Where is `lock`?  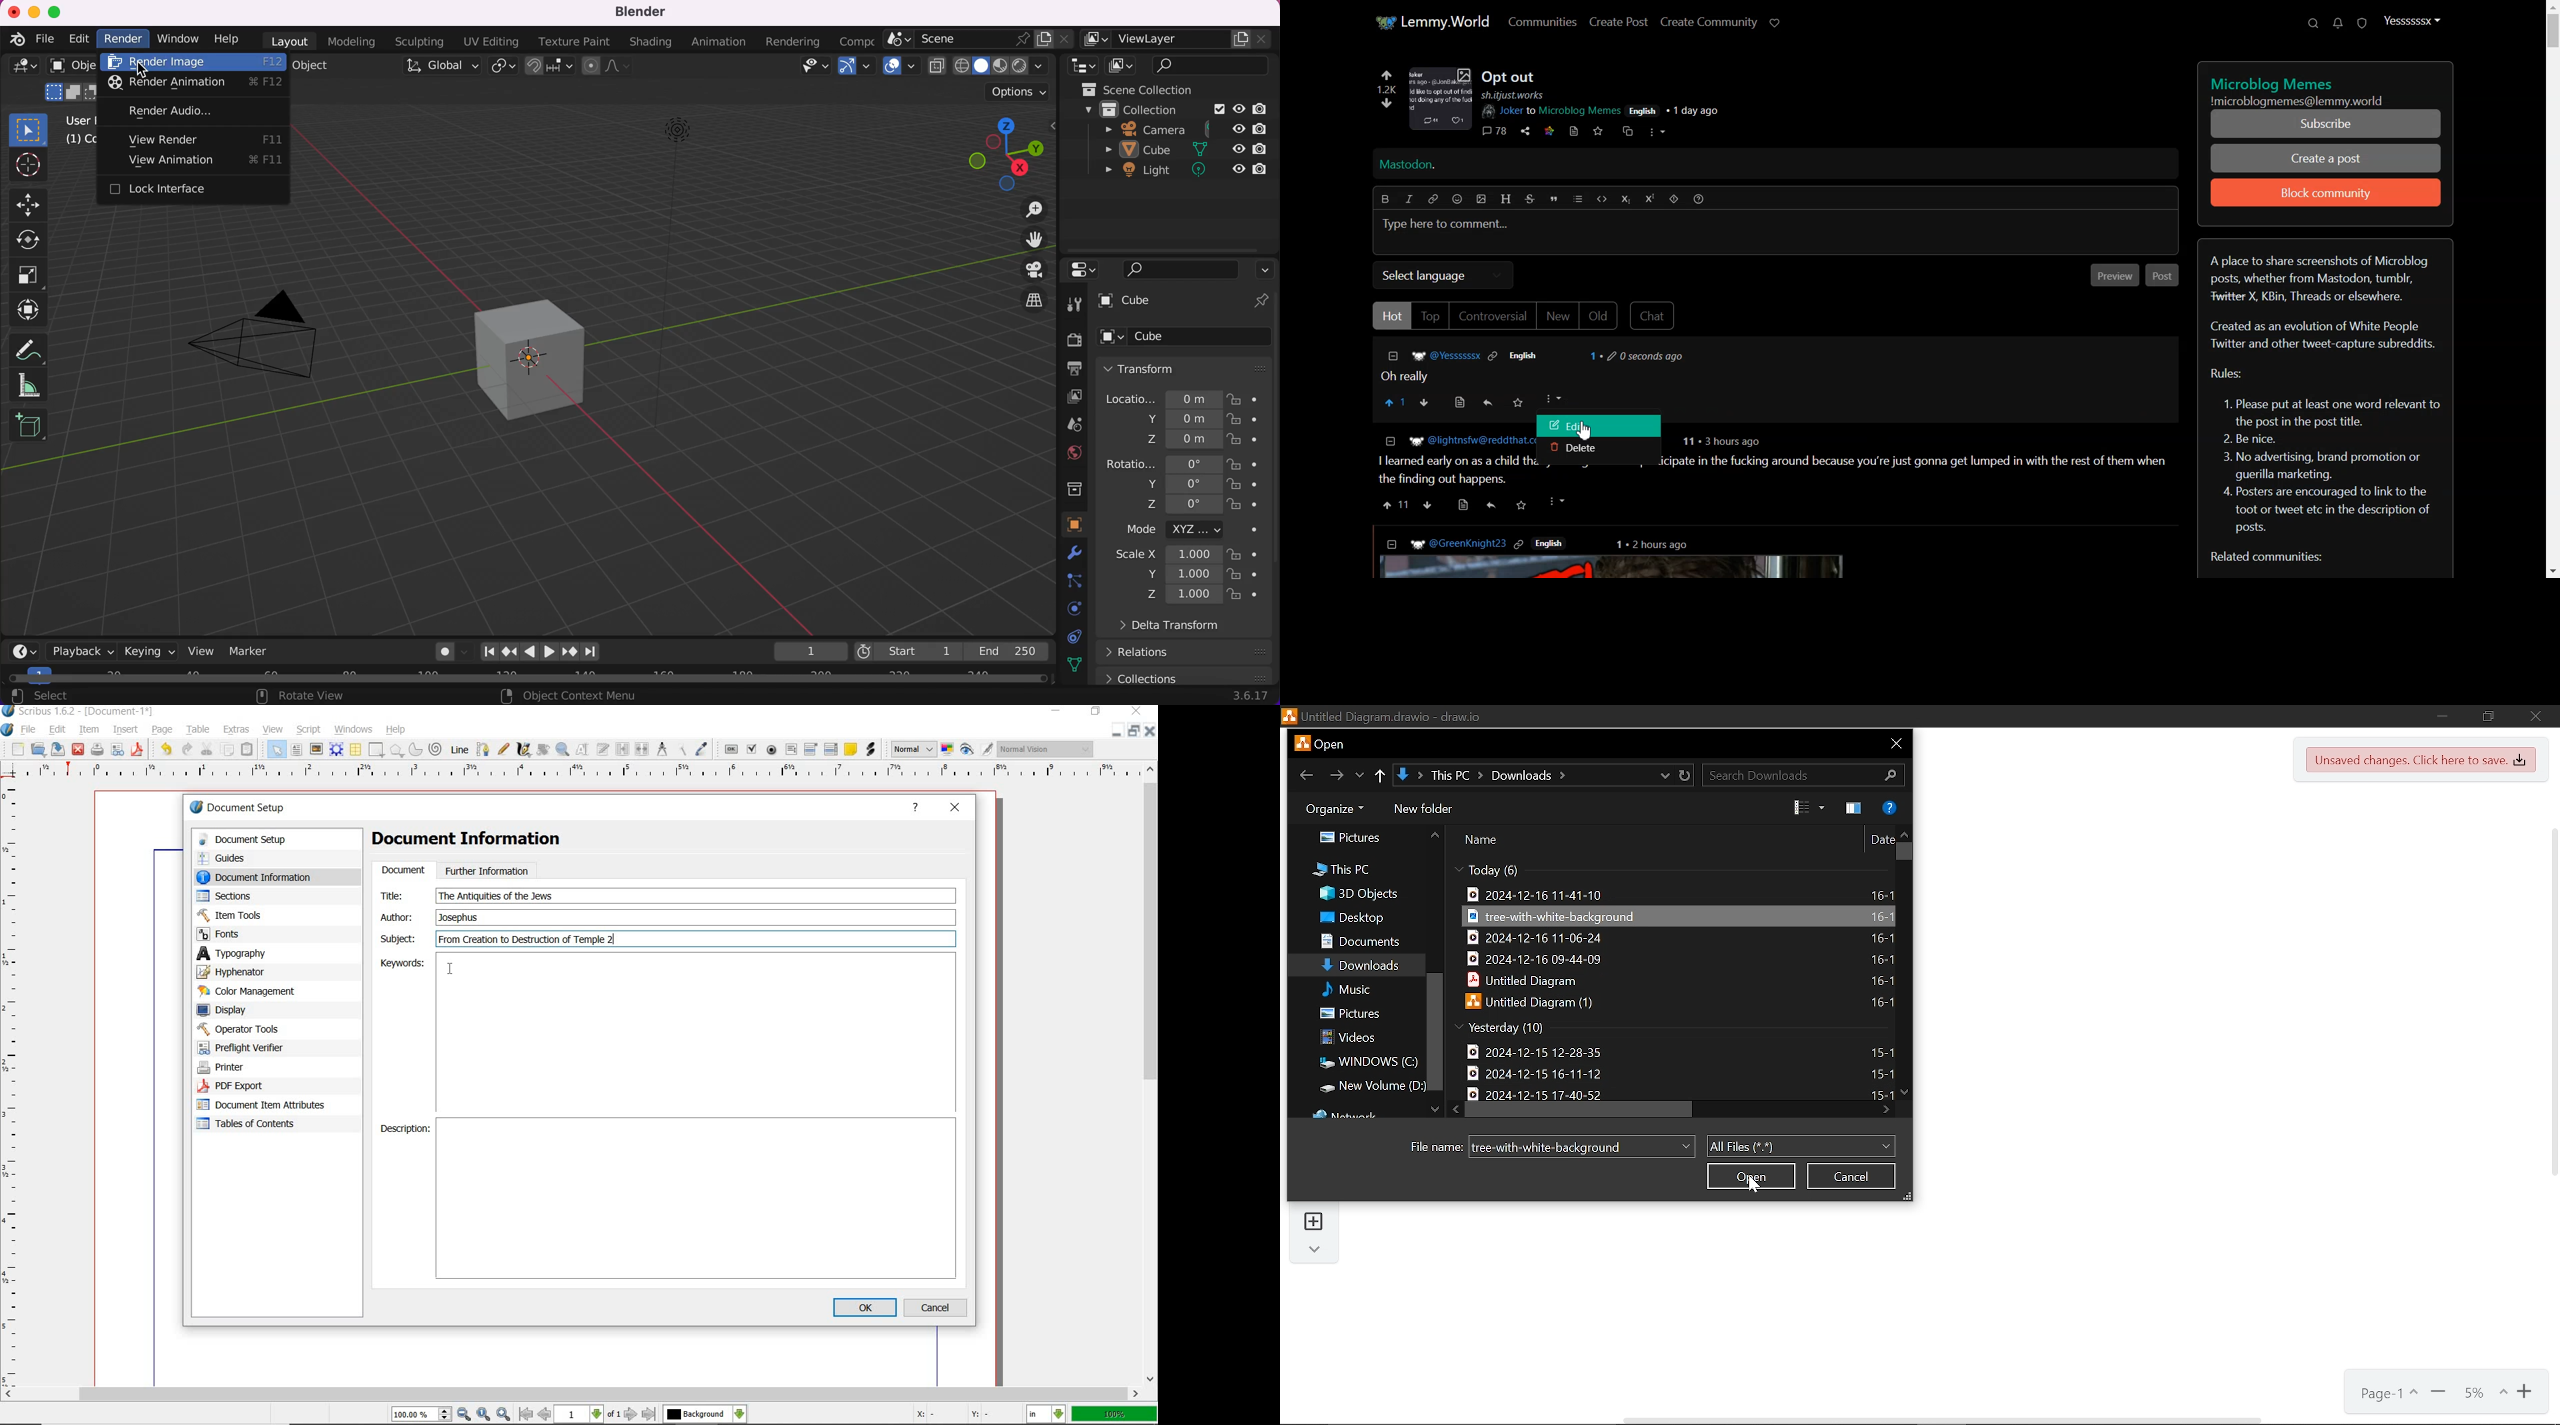
lock is located at coordinates (1246, 505).